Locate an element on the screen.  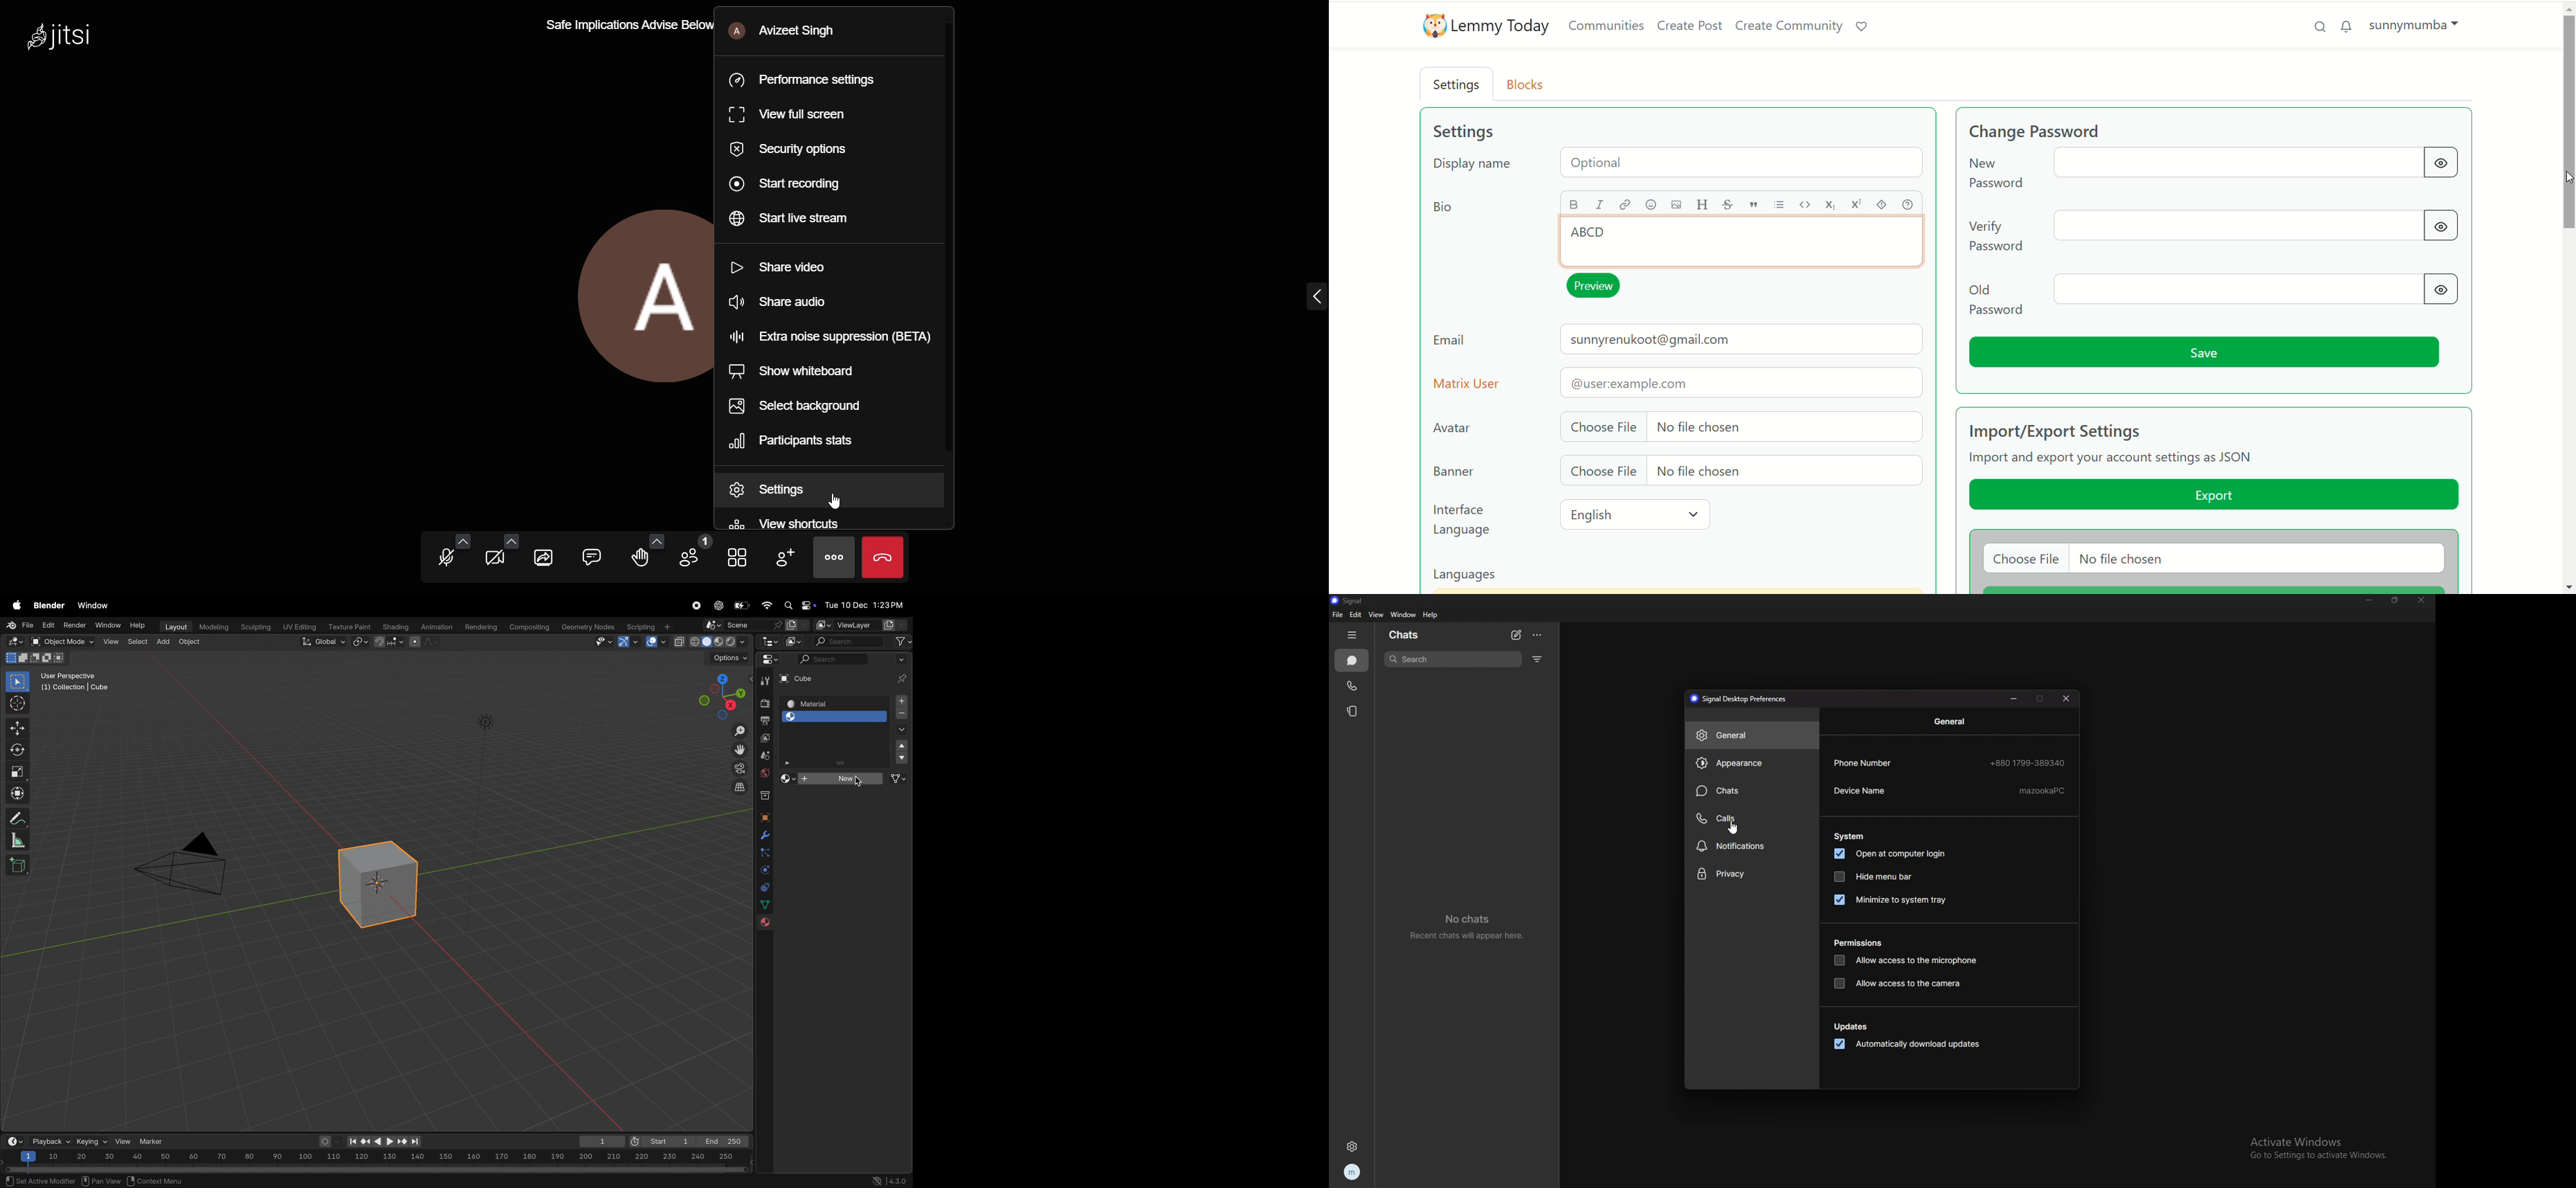
Expand is located at coordinates (1293, 300).